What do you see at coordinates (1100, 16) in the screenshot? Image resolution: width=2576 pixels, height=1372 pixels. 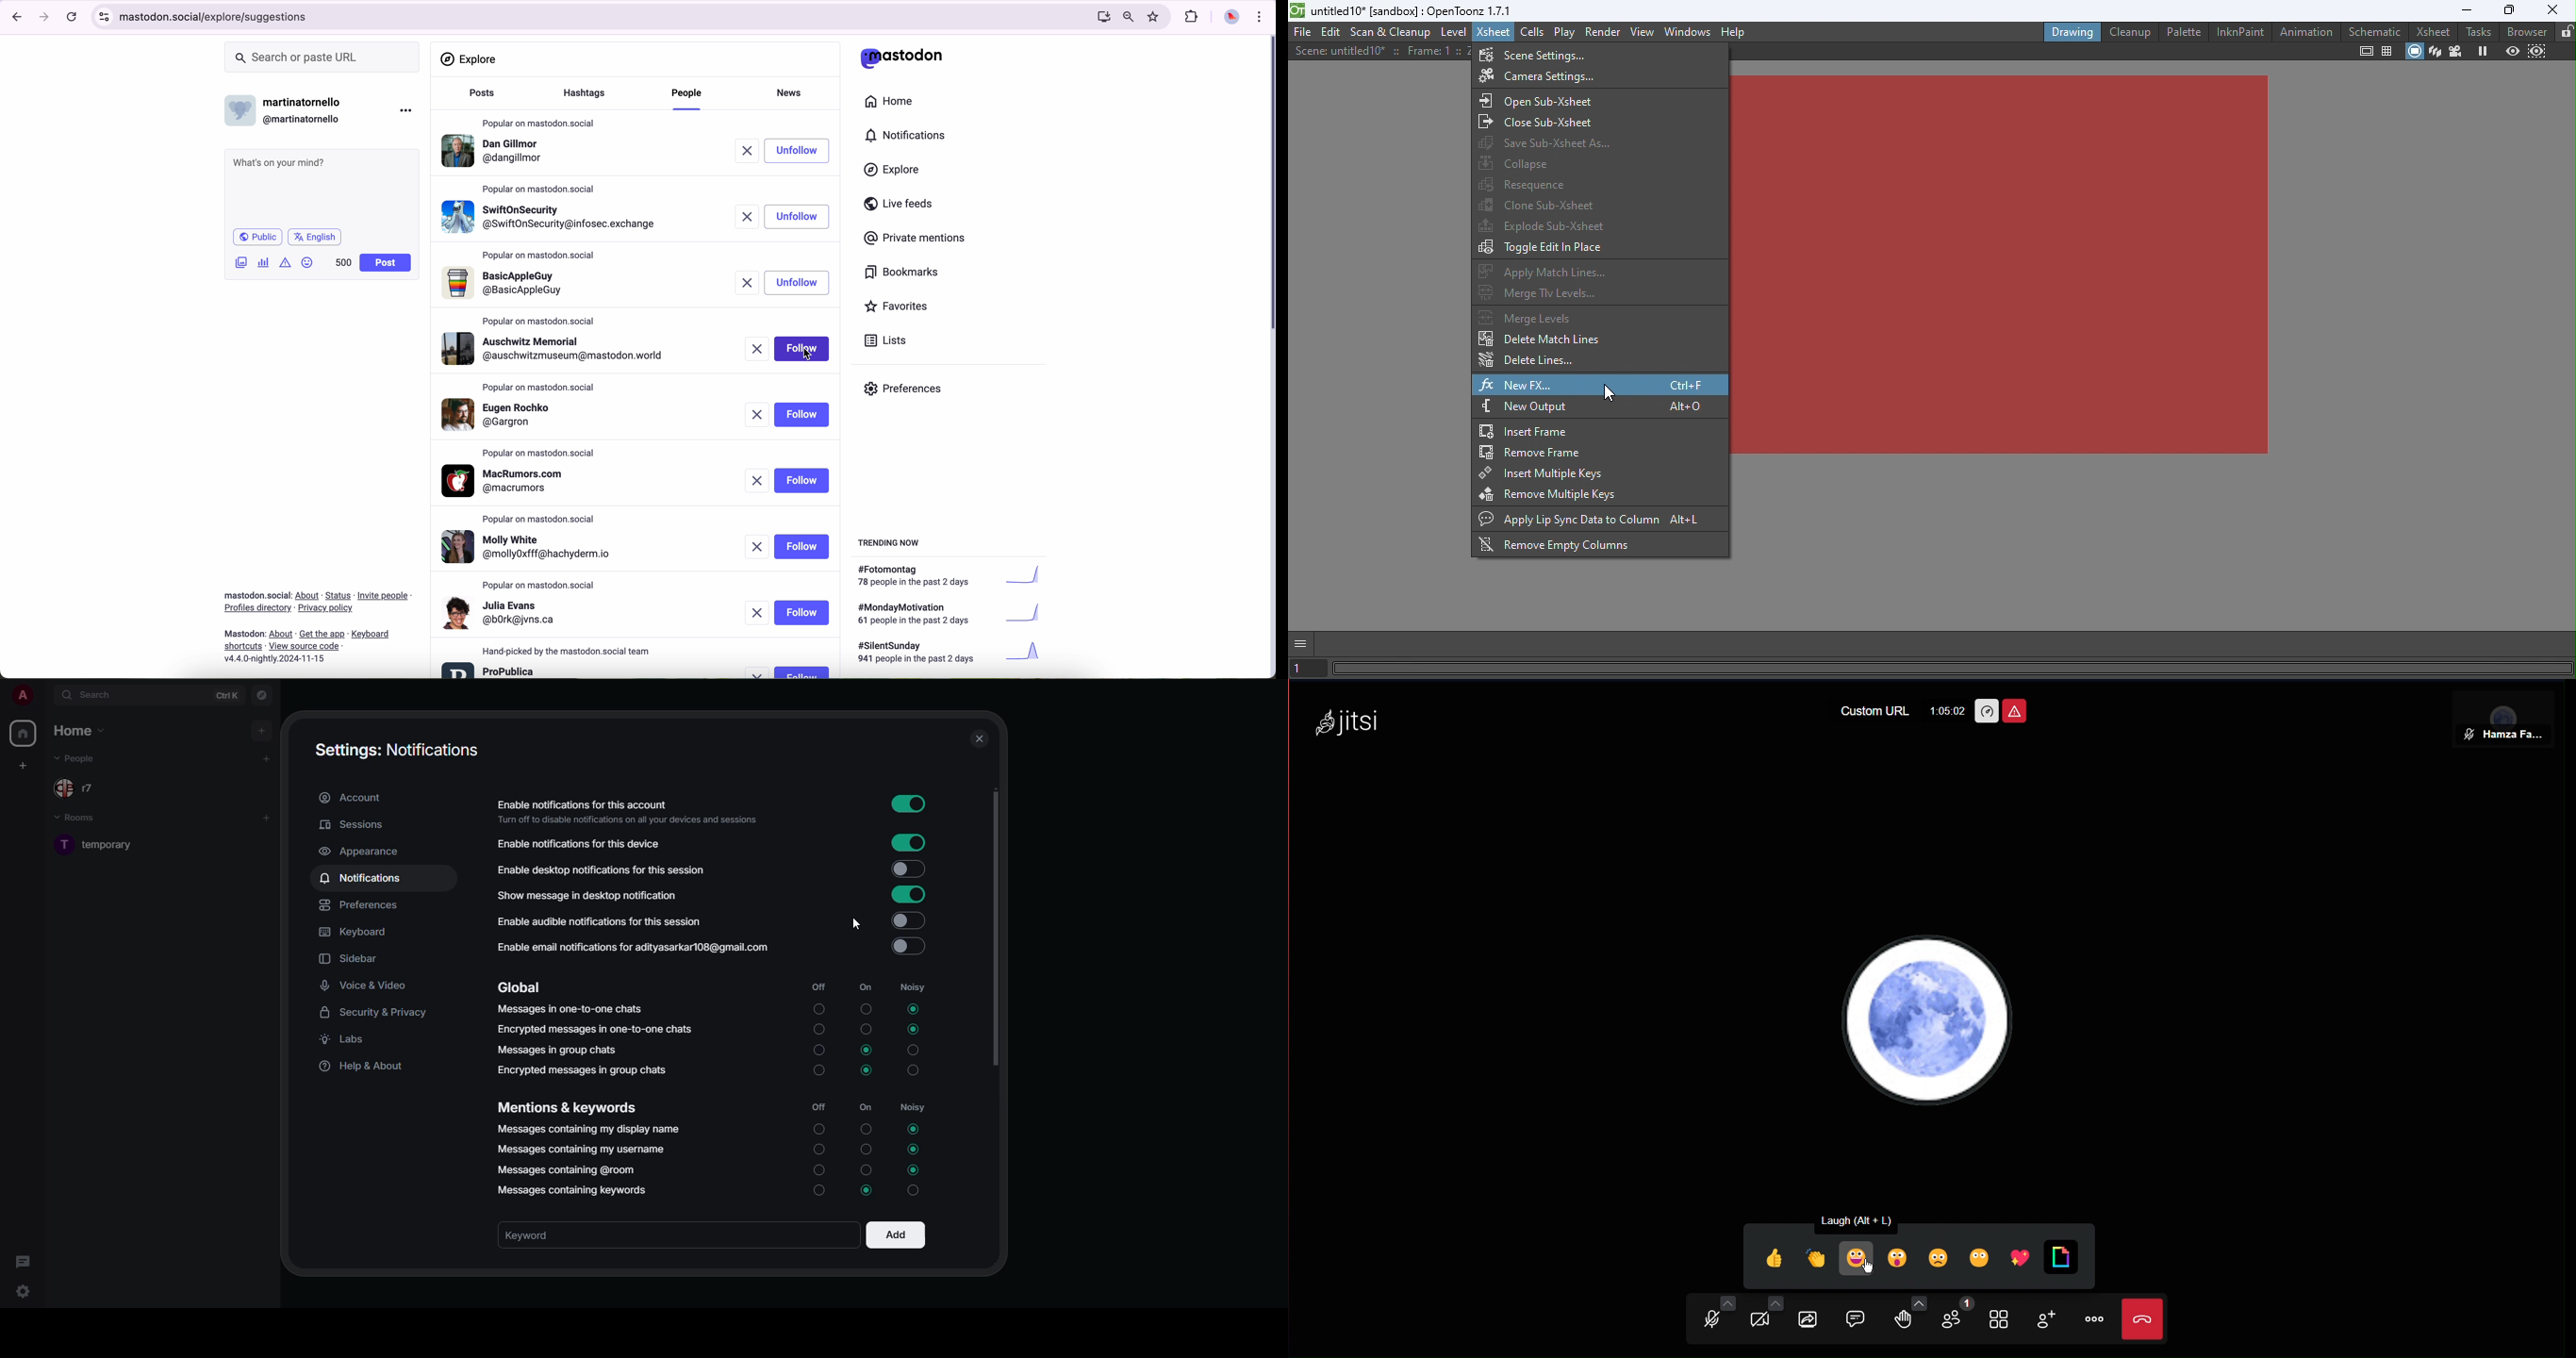 I see `computer` at bounding box center [1100, 16].